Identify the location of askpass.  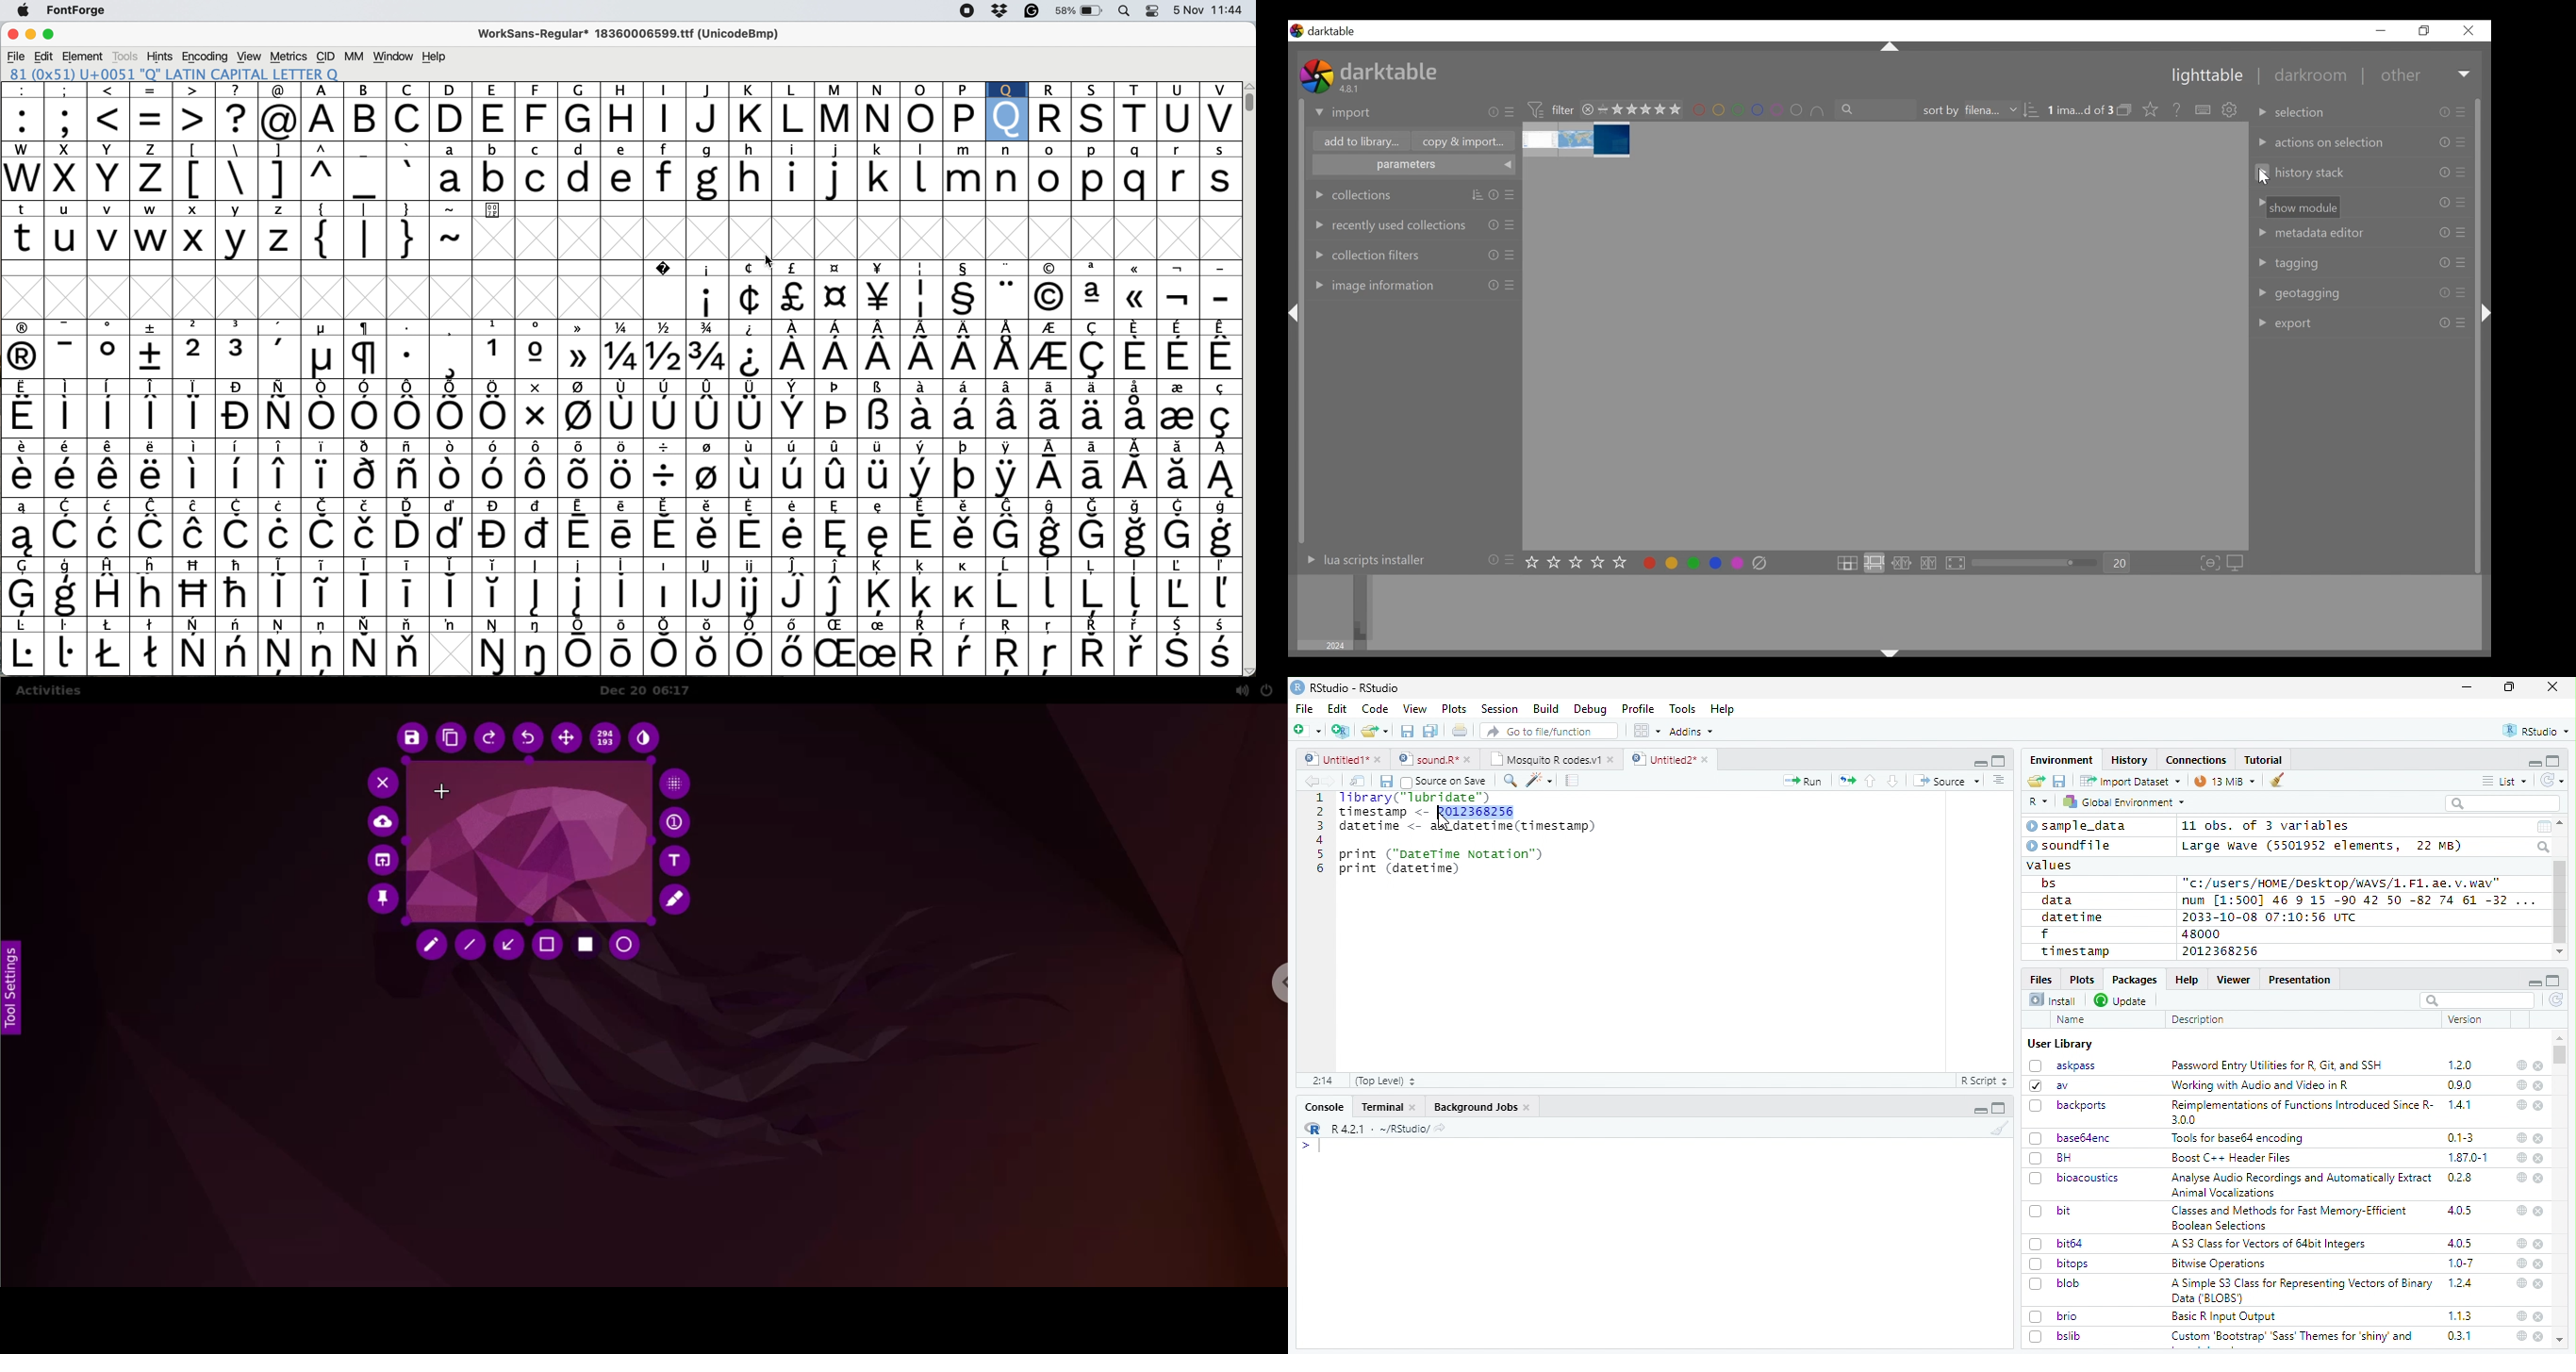
(2061, 1065).